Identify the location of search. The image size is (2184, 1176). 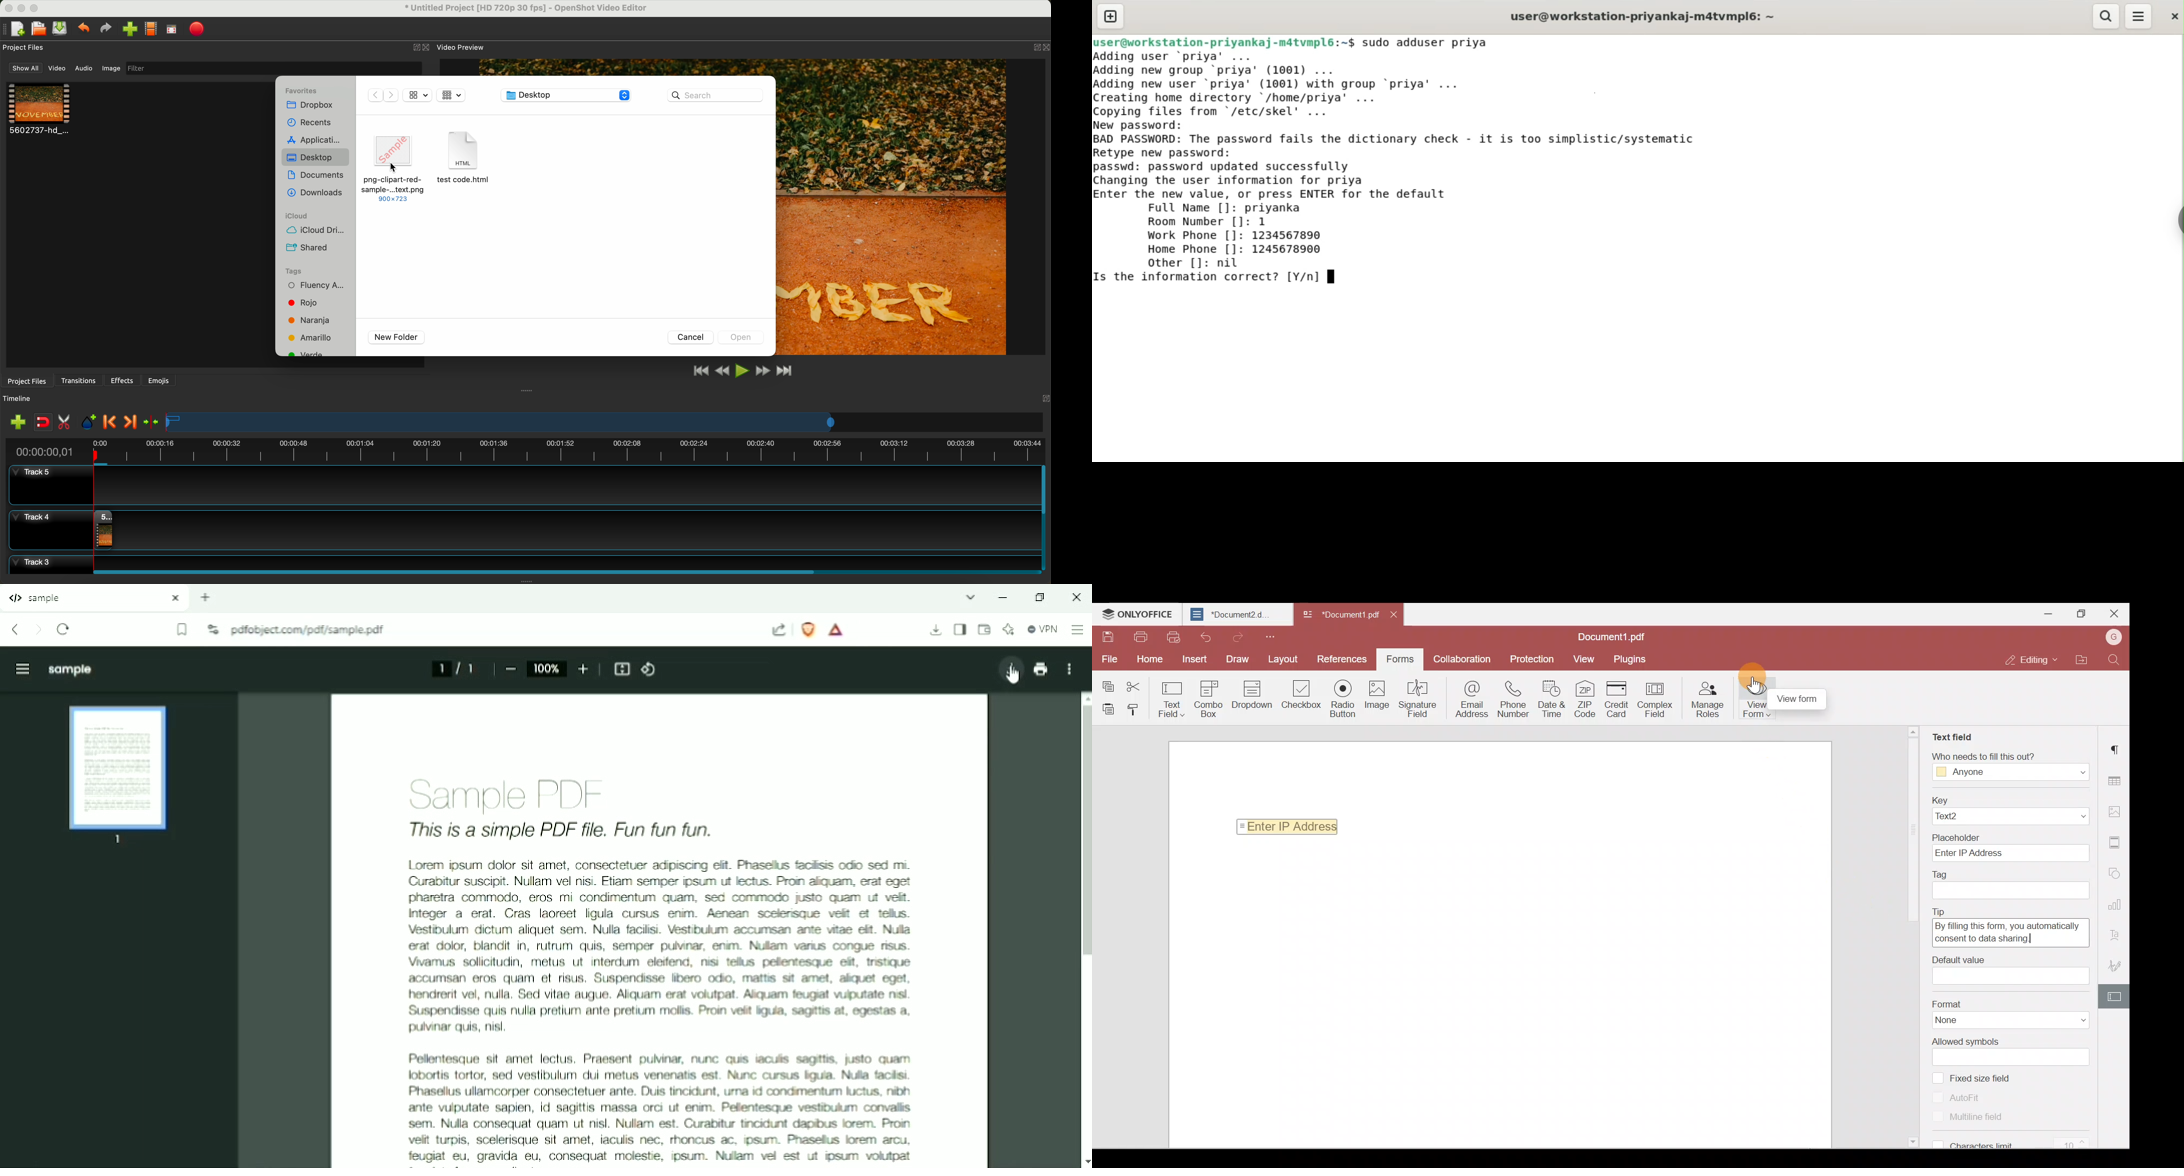
(2104, 16).